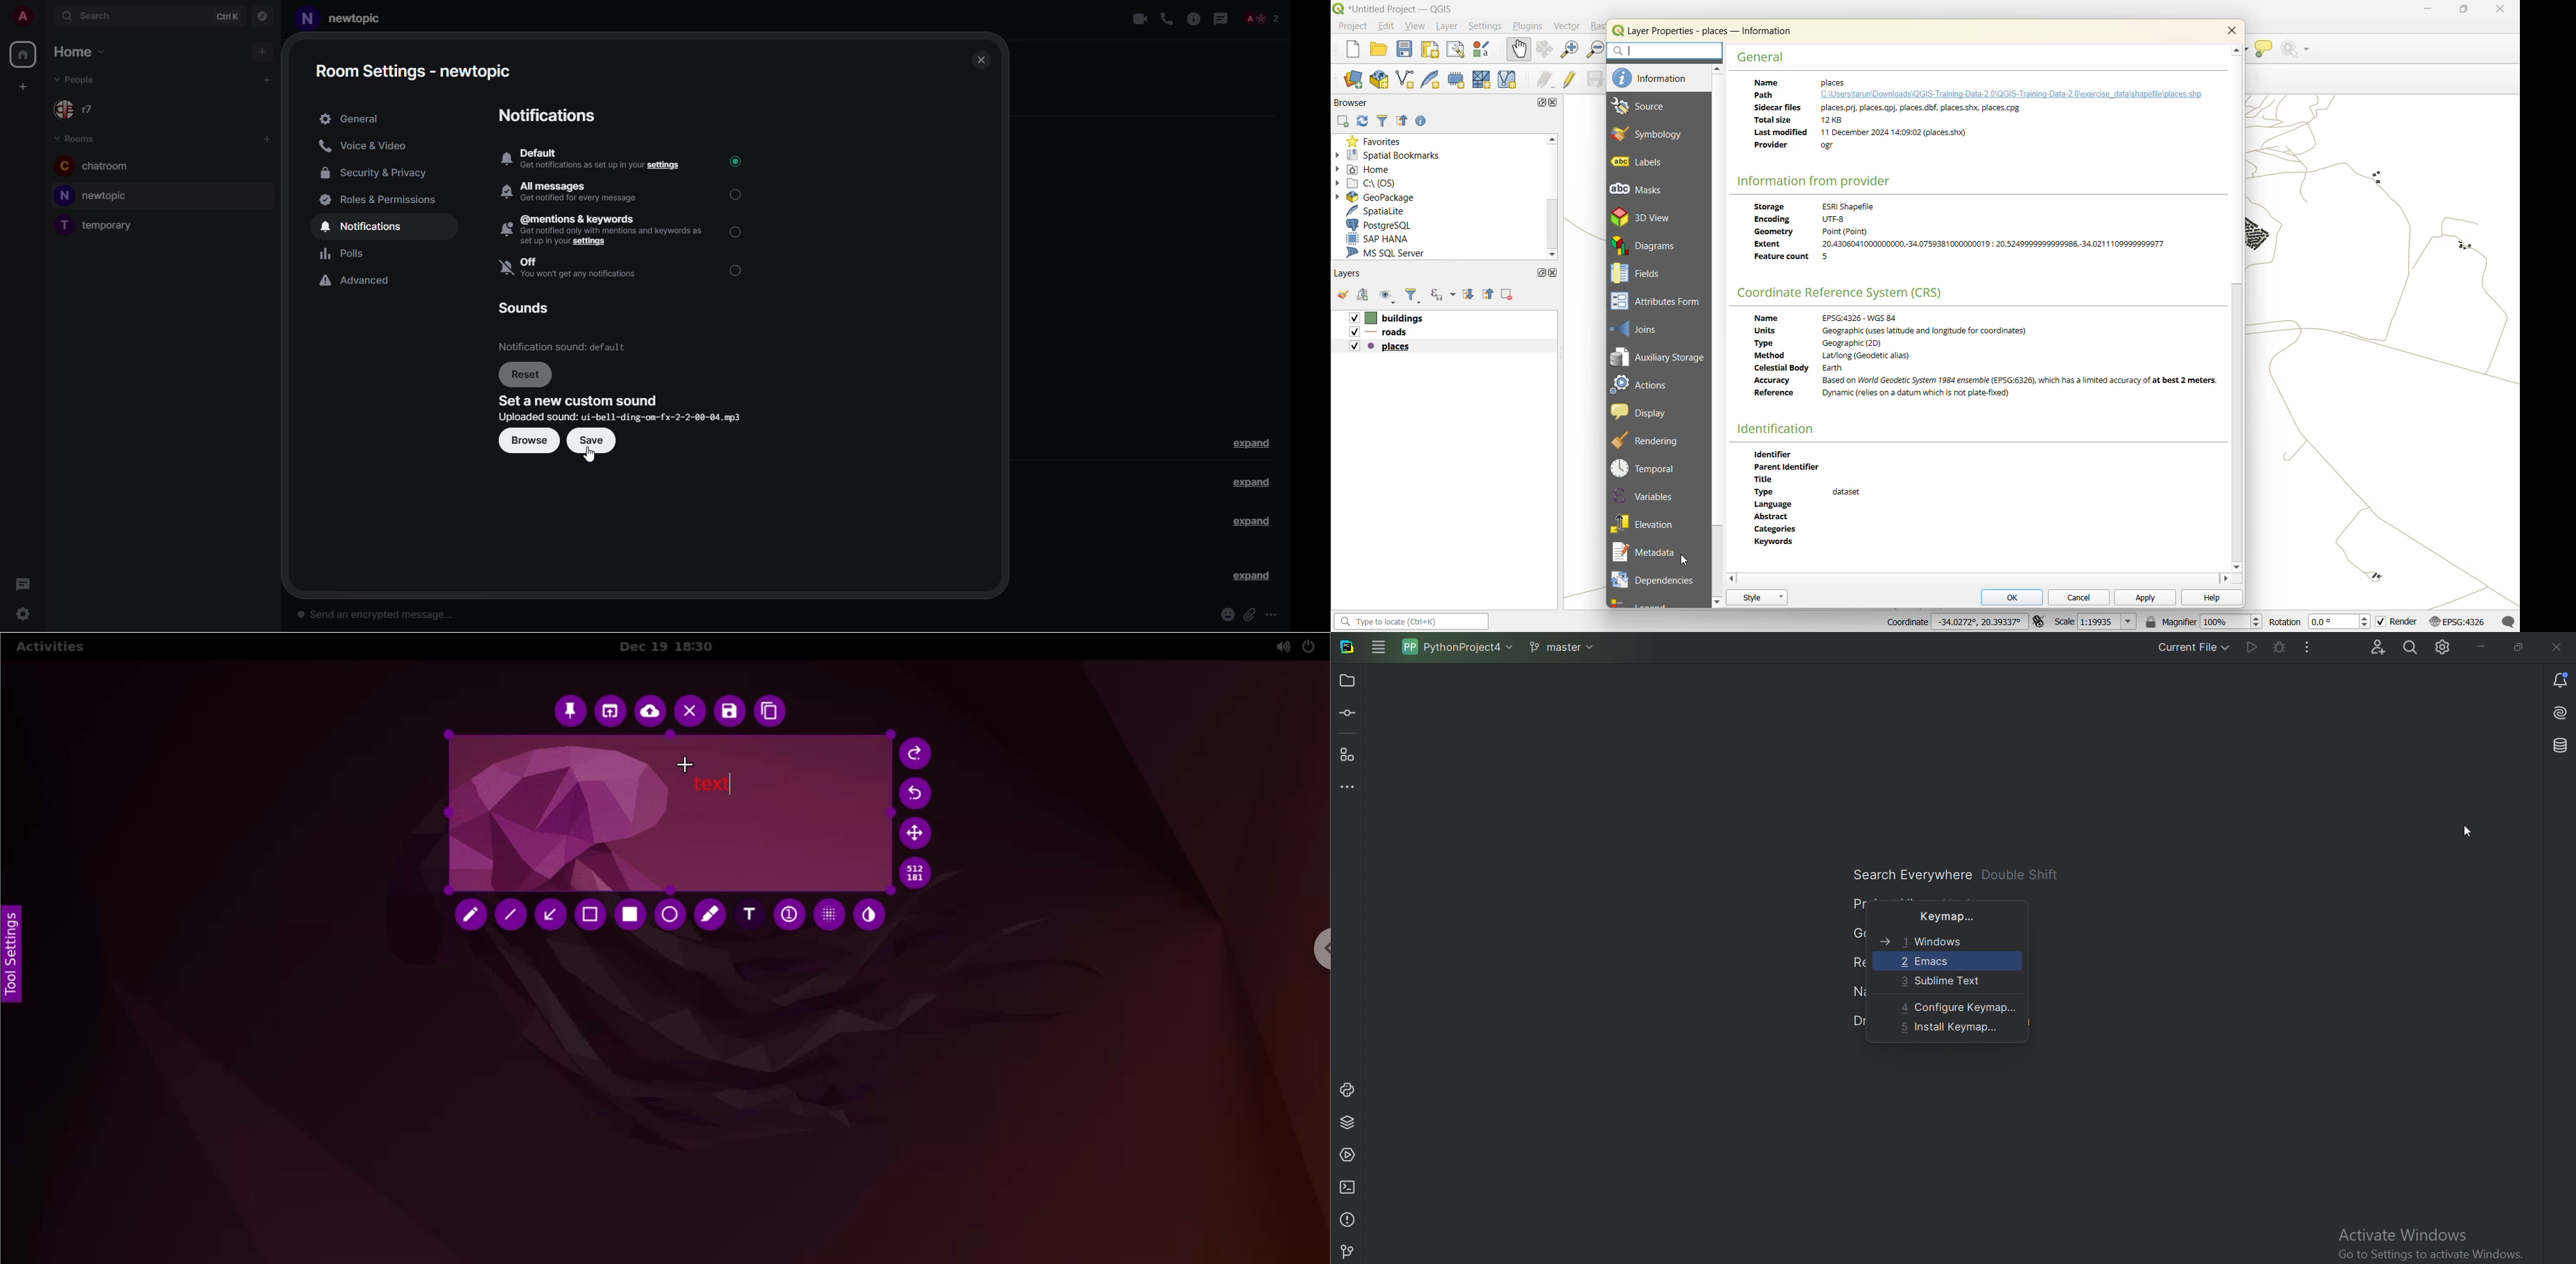 The height and width of the screenshot is (1288, 2576). I want to click on source, so click(1650, 106).